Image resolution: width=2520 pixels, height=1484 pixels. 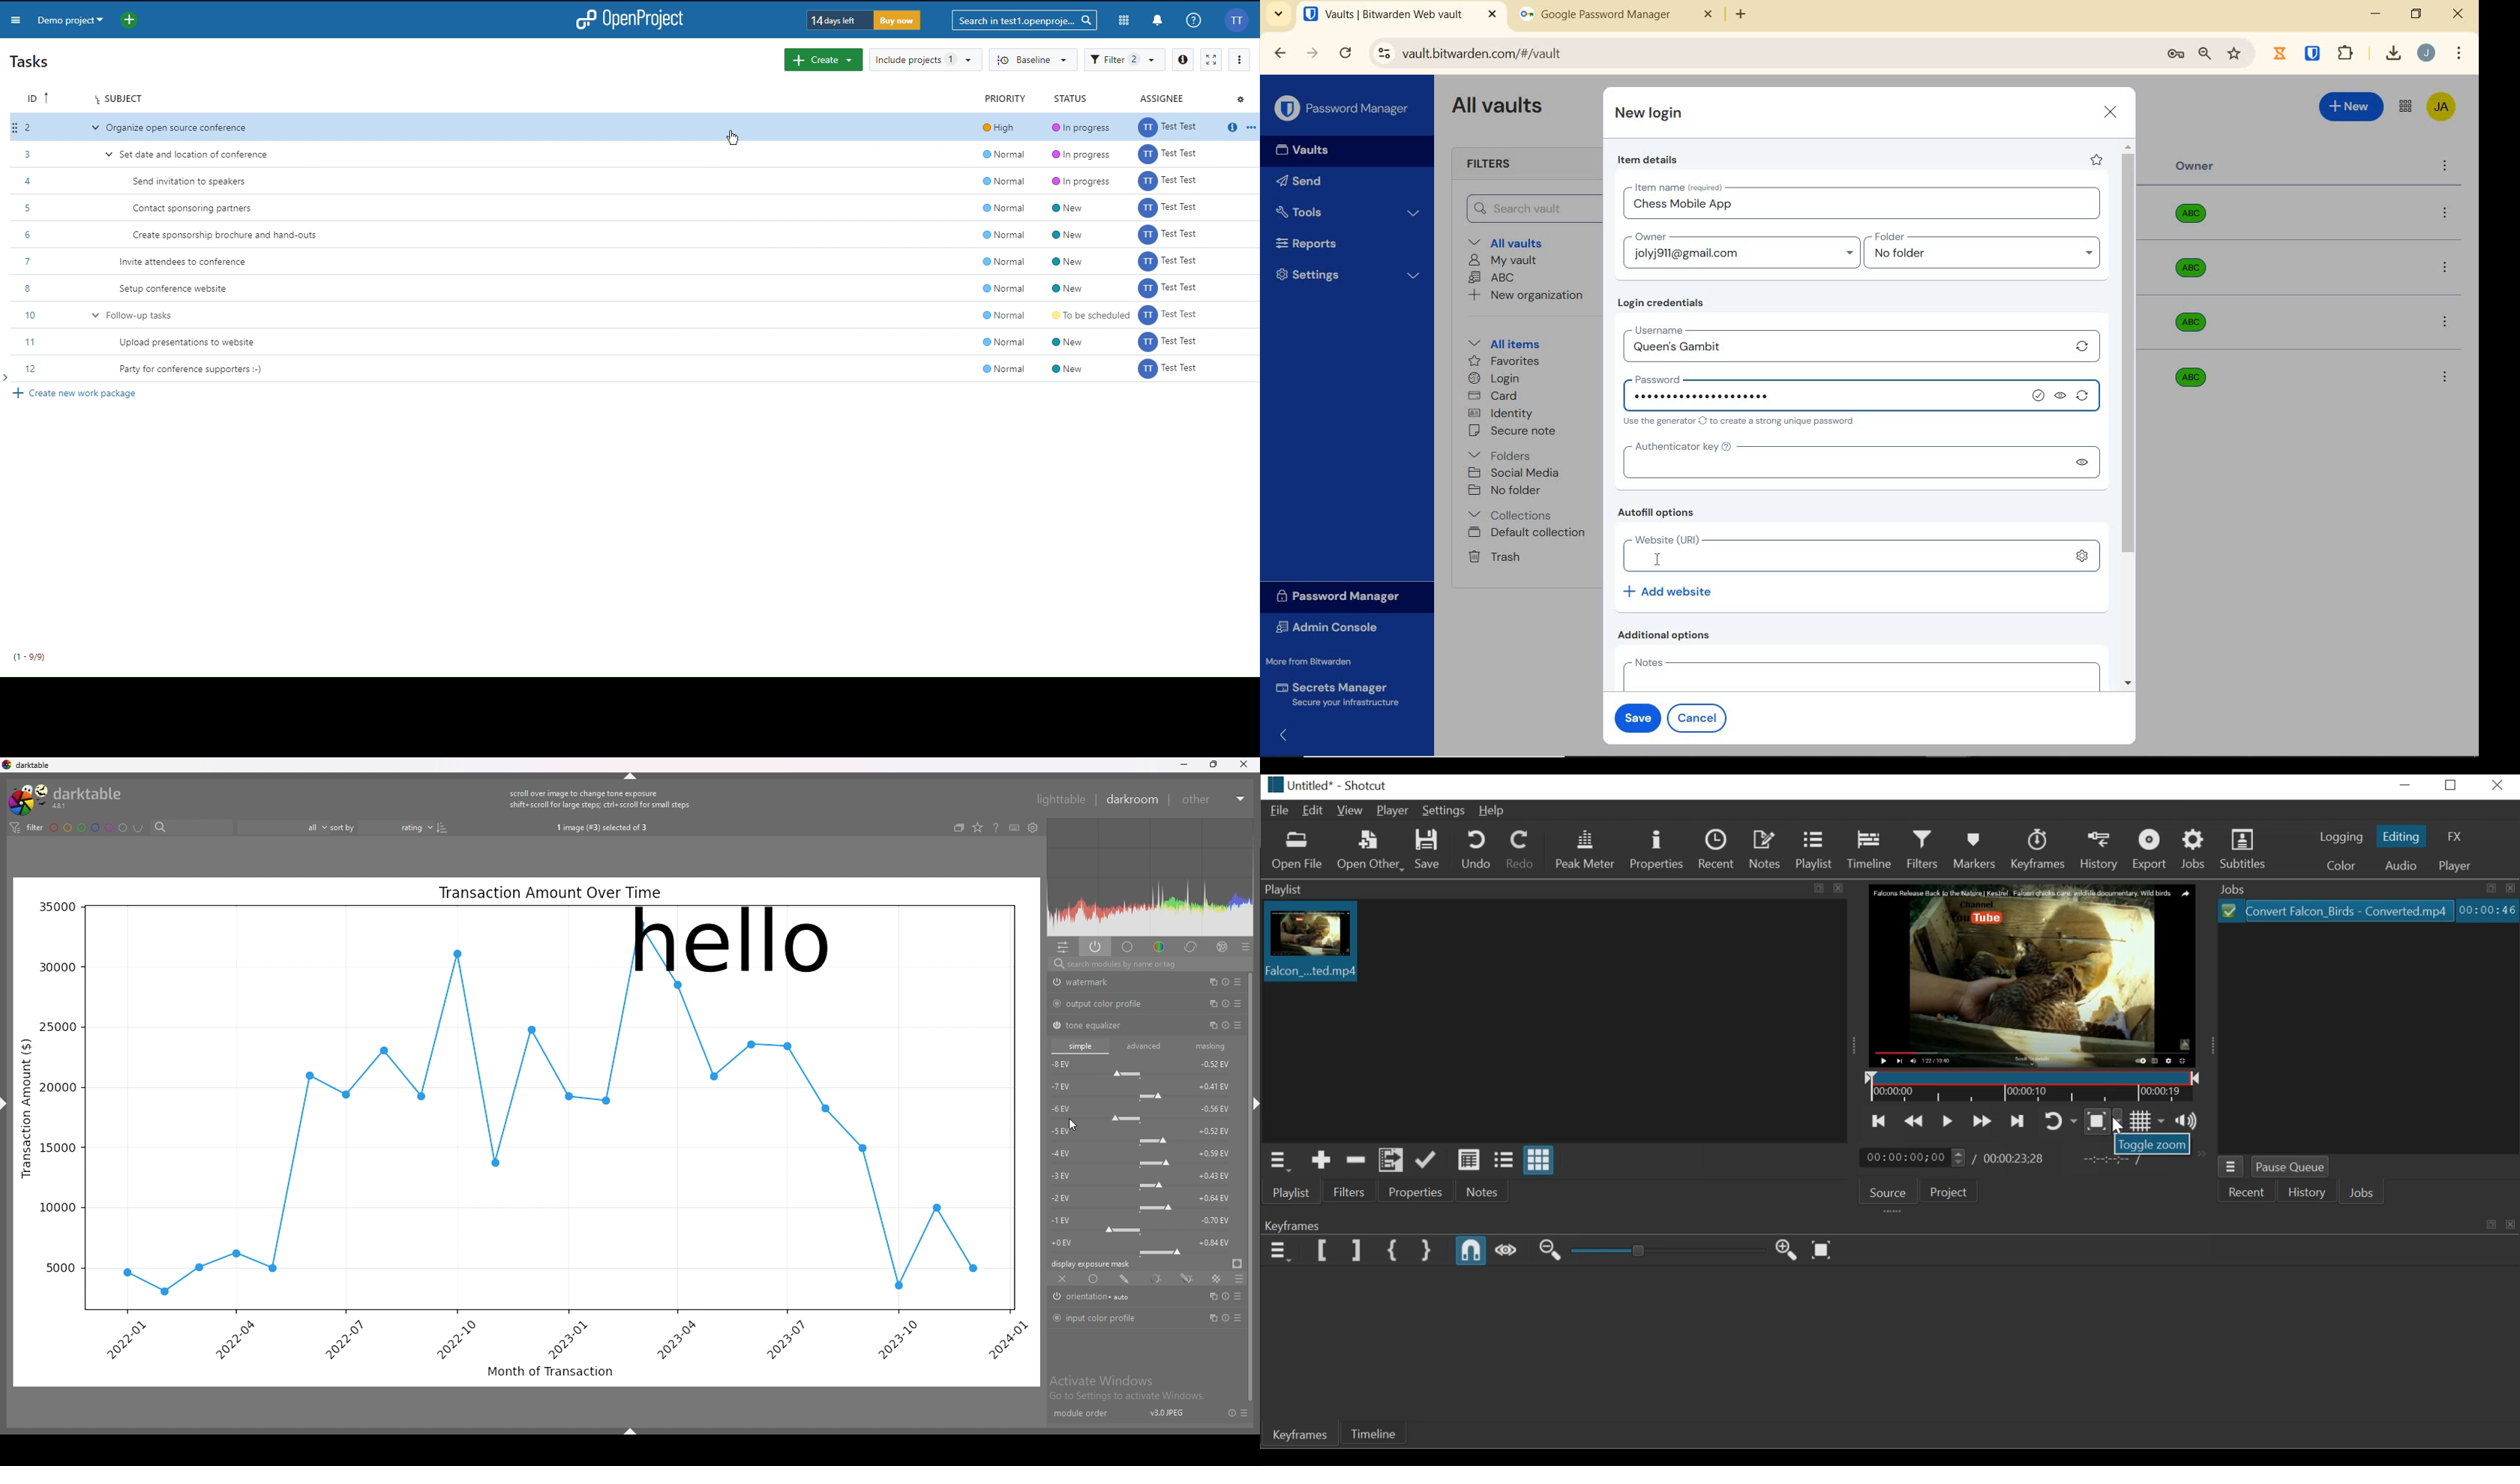 What do you see at coordinates (1096, 948) in the screenshot?
I see `show only active modules` at bounding box center [1096, 948].